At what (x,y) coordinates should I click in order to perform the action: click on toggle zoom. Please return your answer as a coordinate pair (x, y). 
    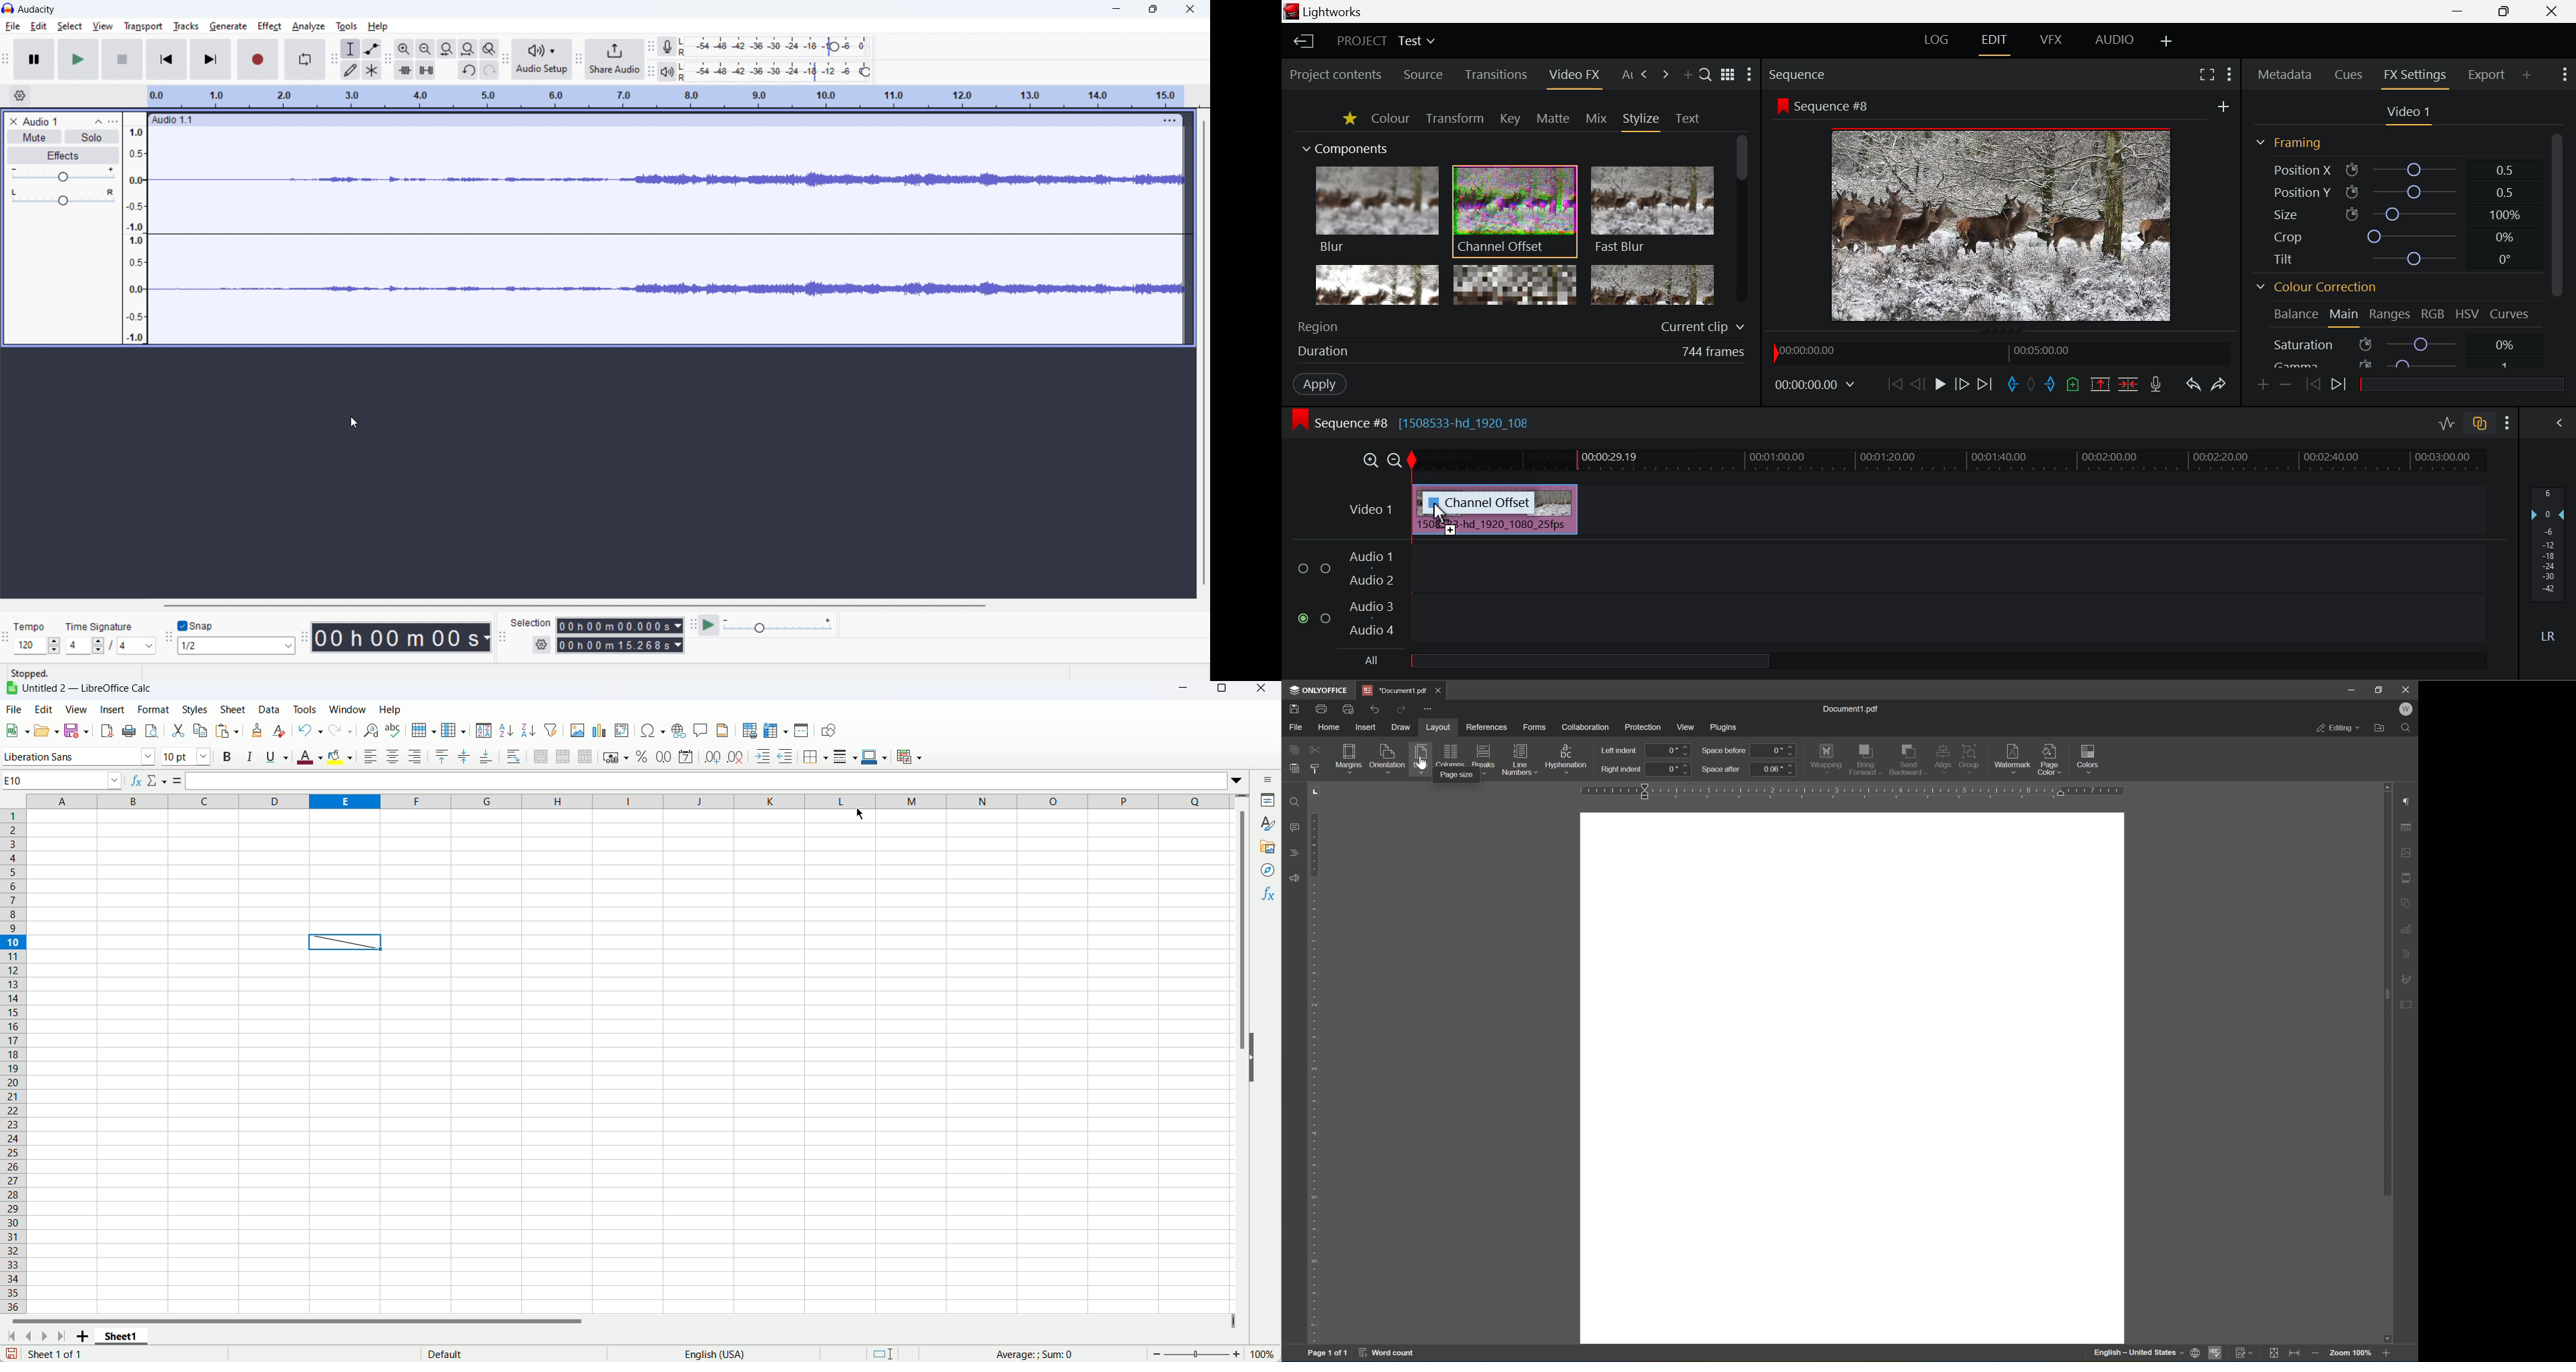
    Looking at the image, I should click on (490, 48).